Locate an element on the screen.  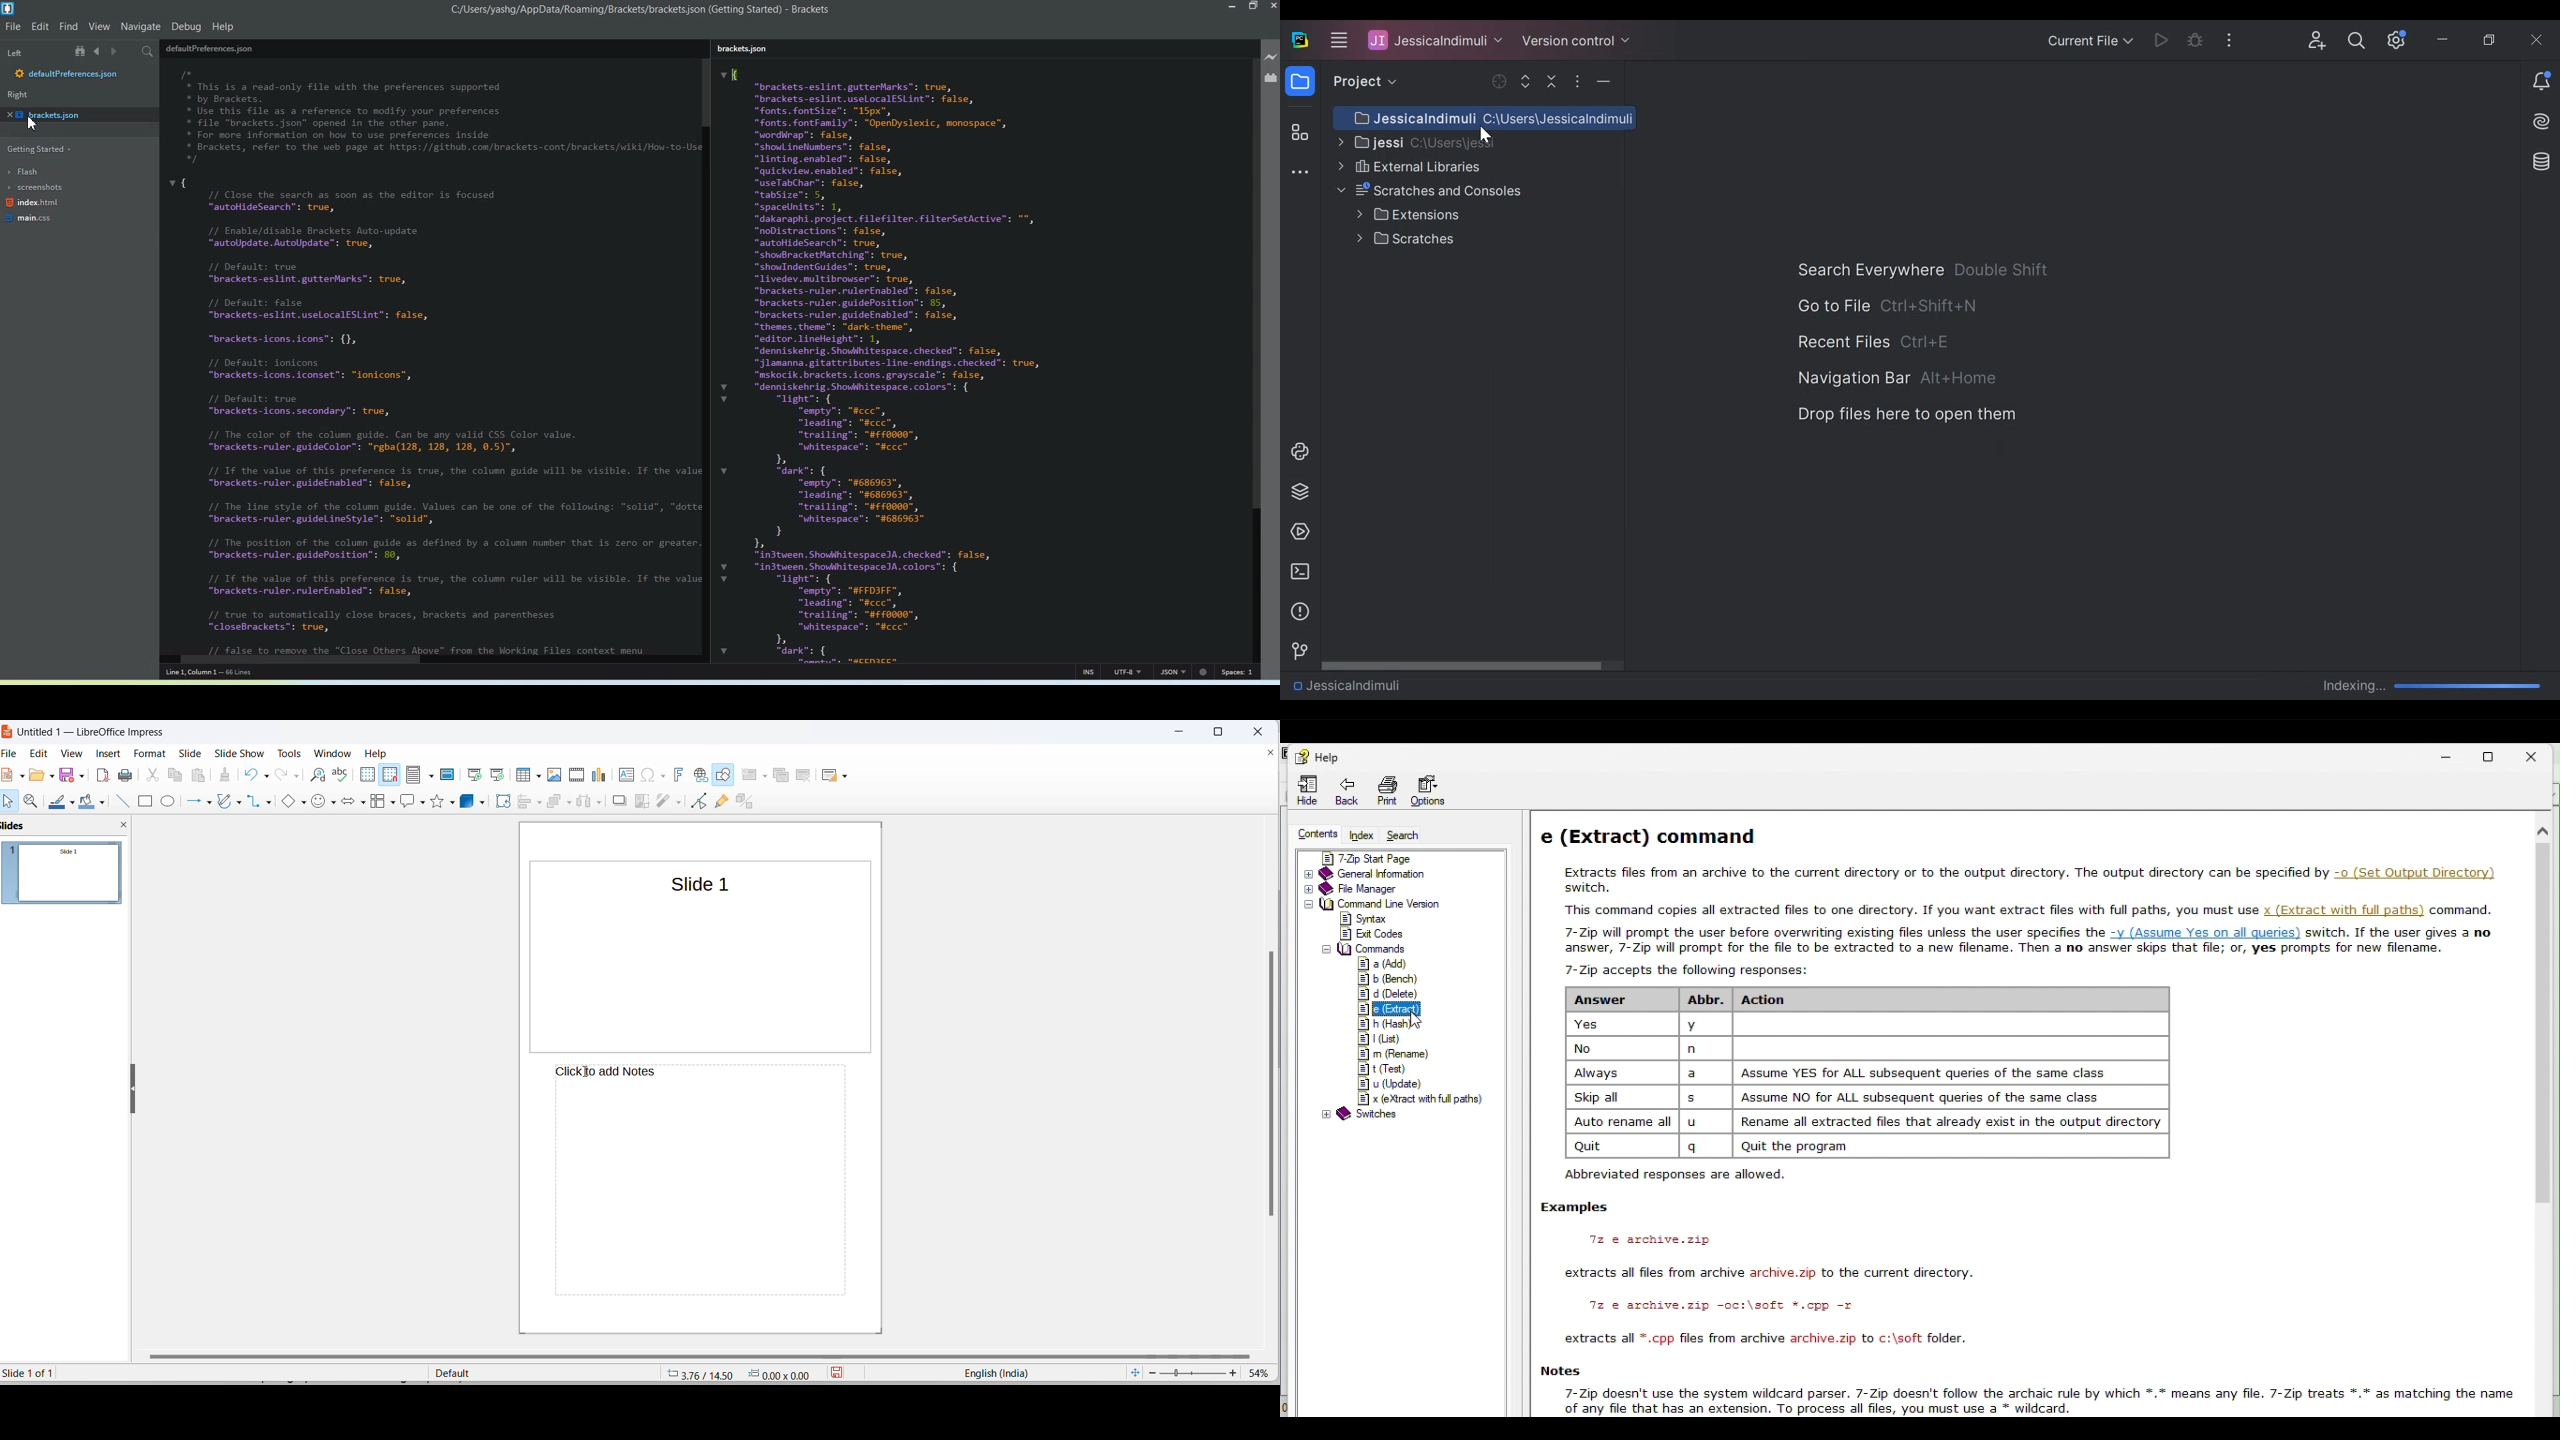
Options is located at coordinates (1577, 81).